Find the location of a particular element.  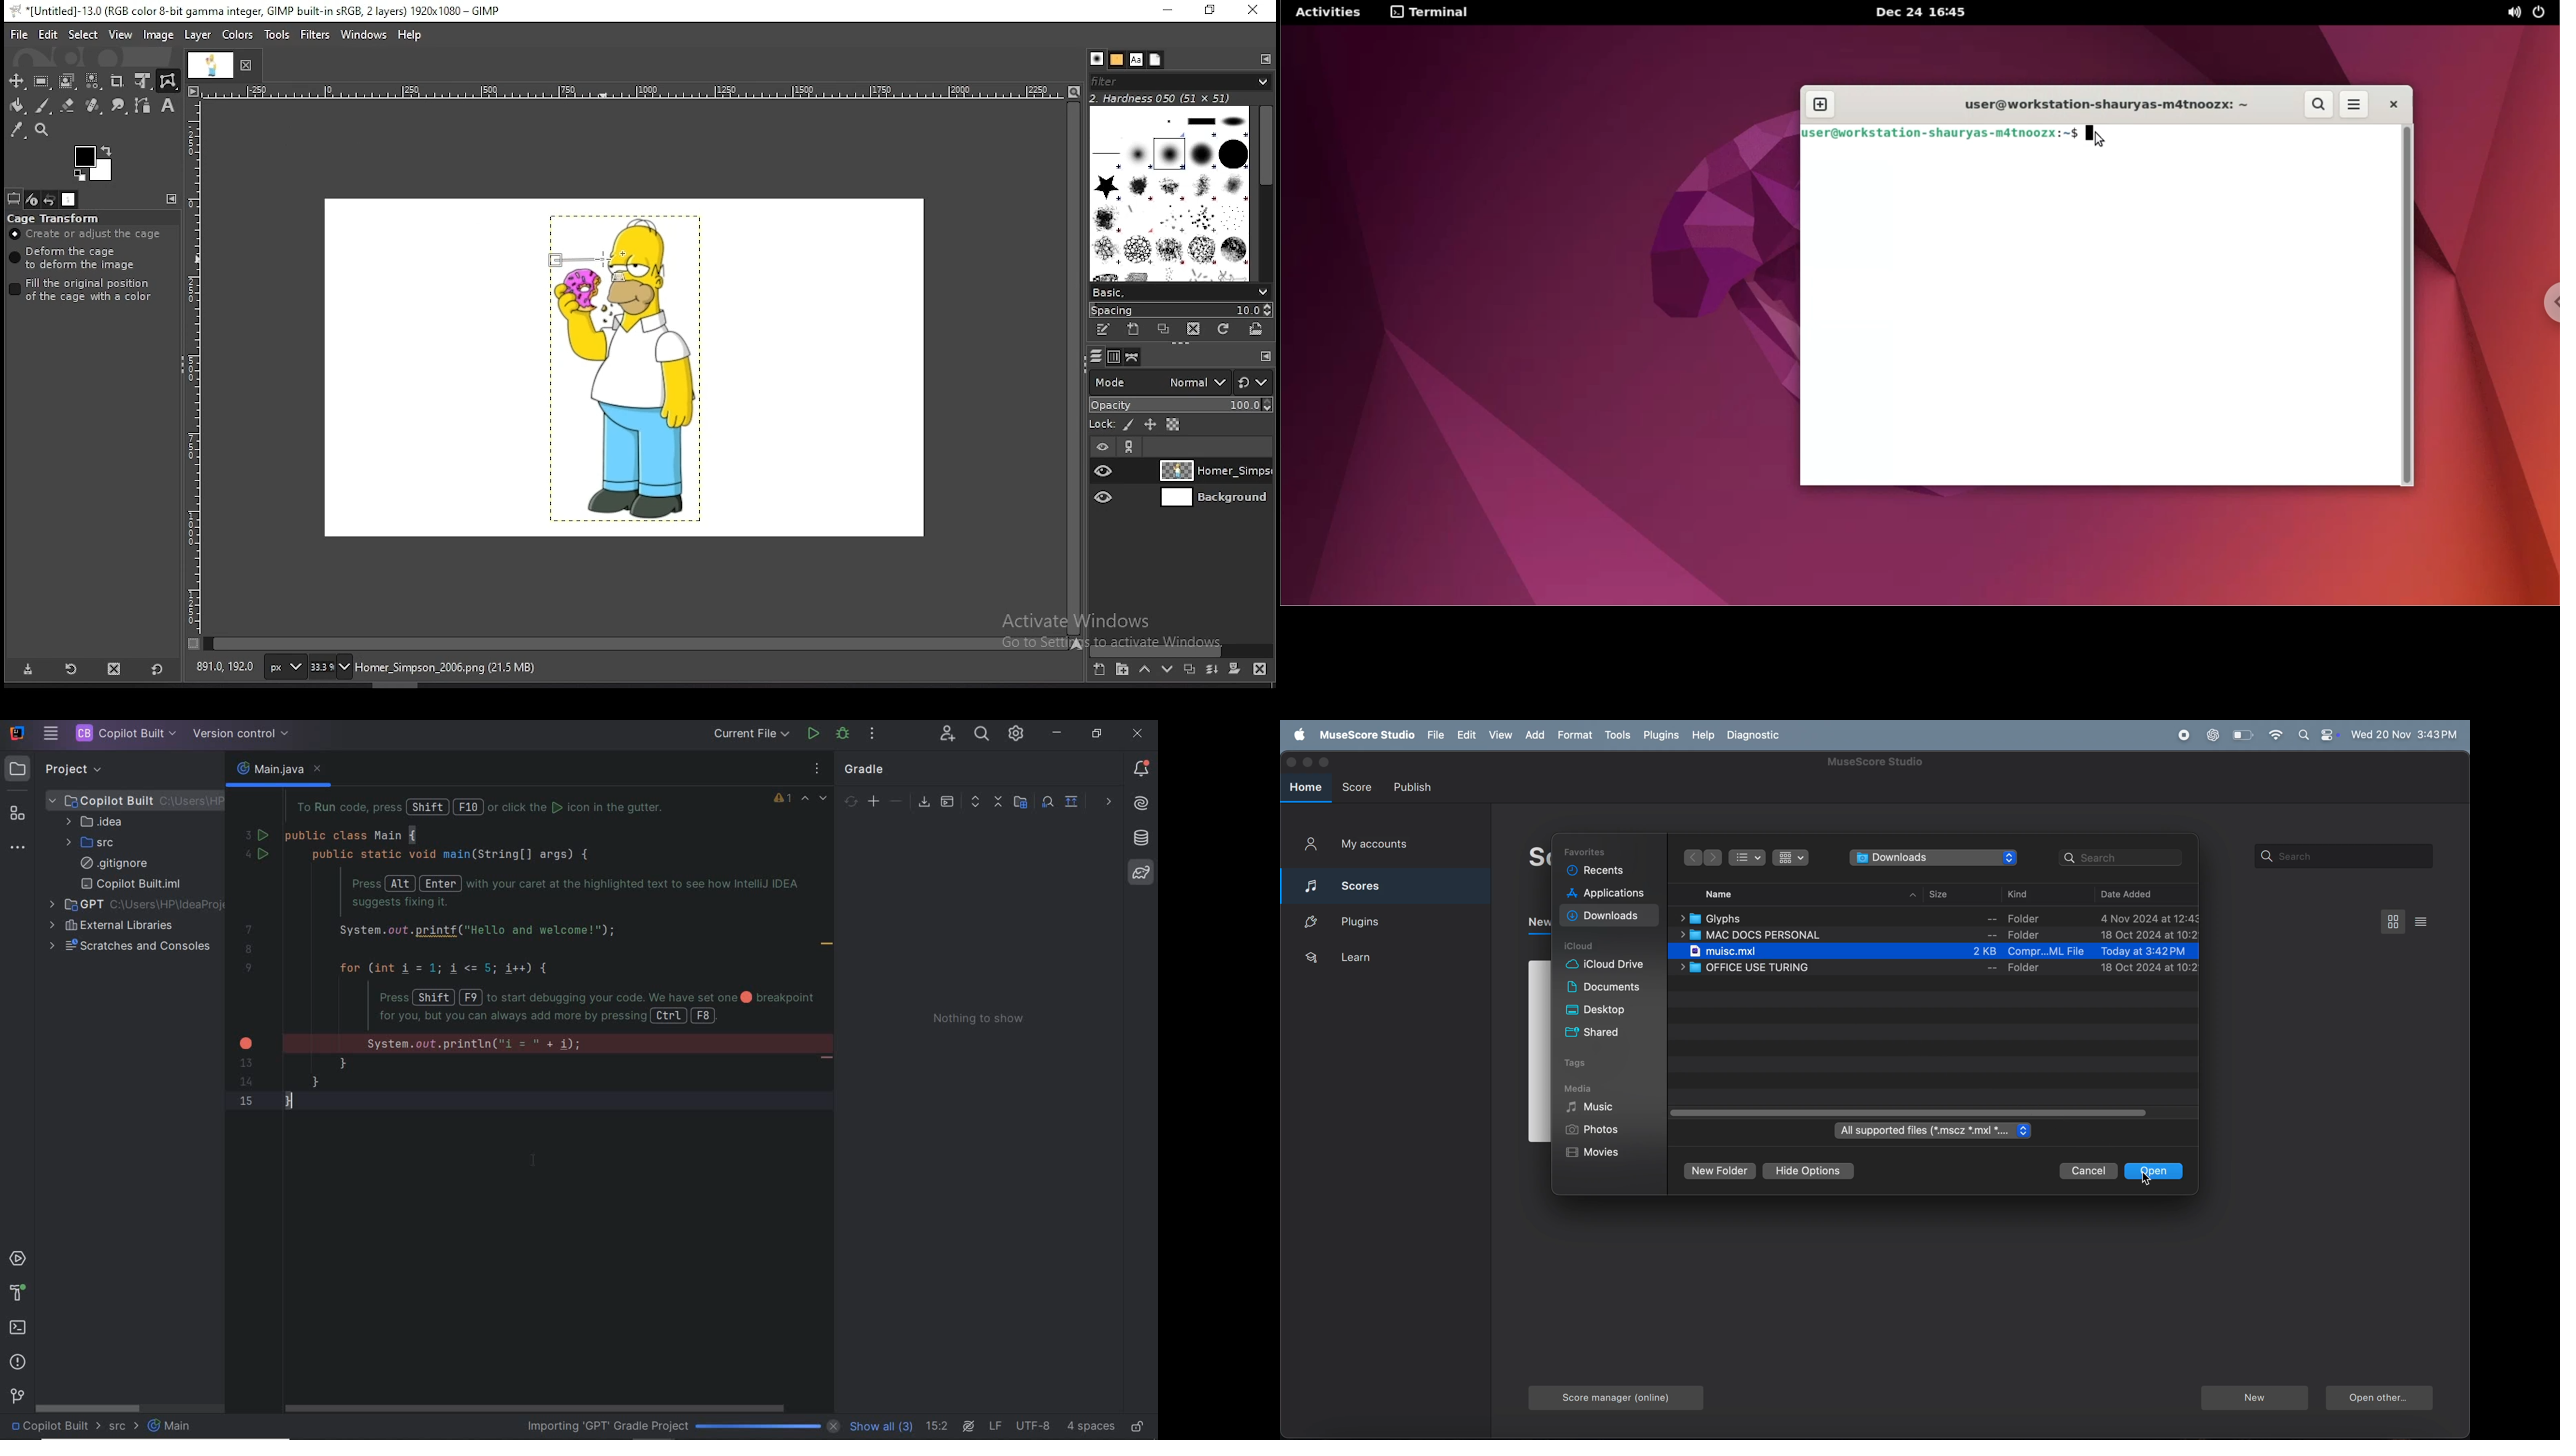

image is located at coordinates (160, 37).